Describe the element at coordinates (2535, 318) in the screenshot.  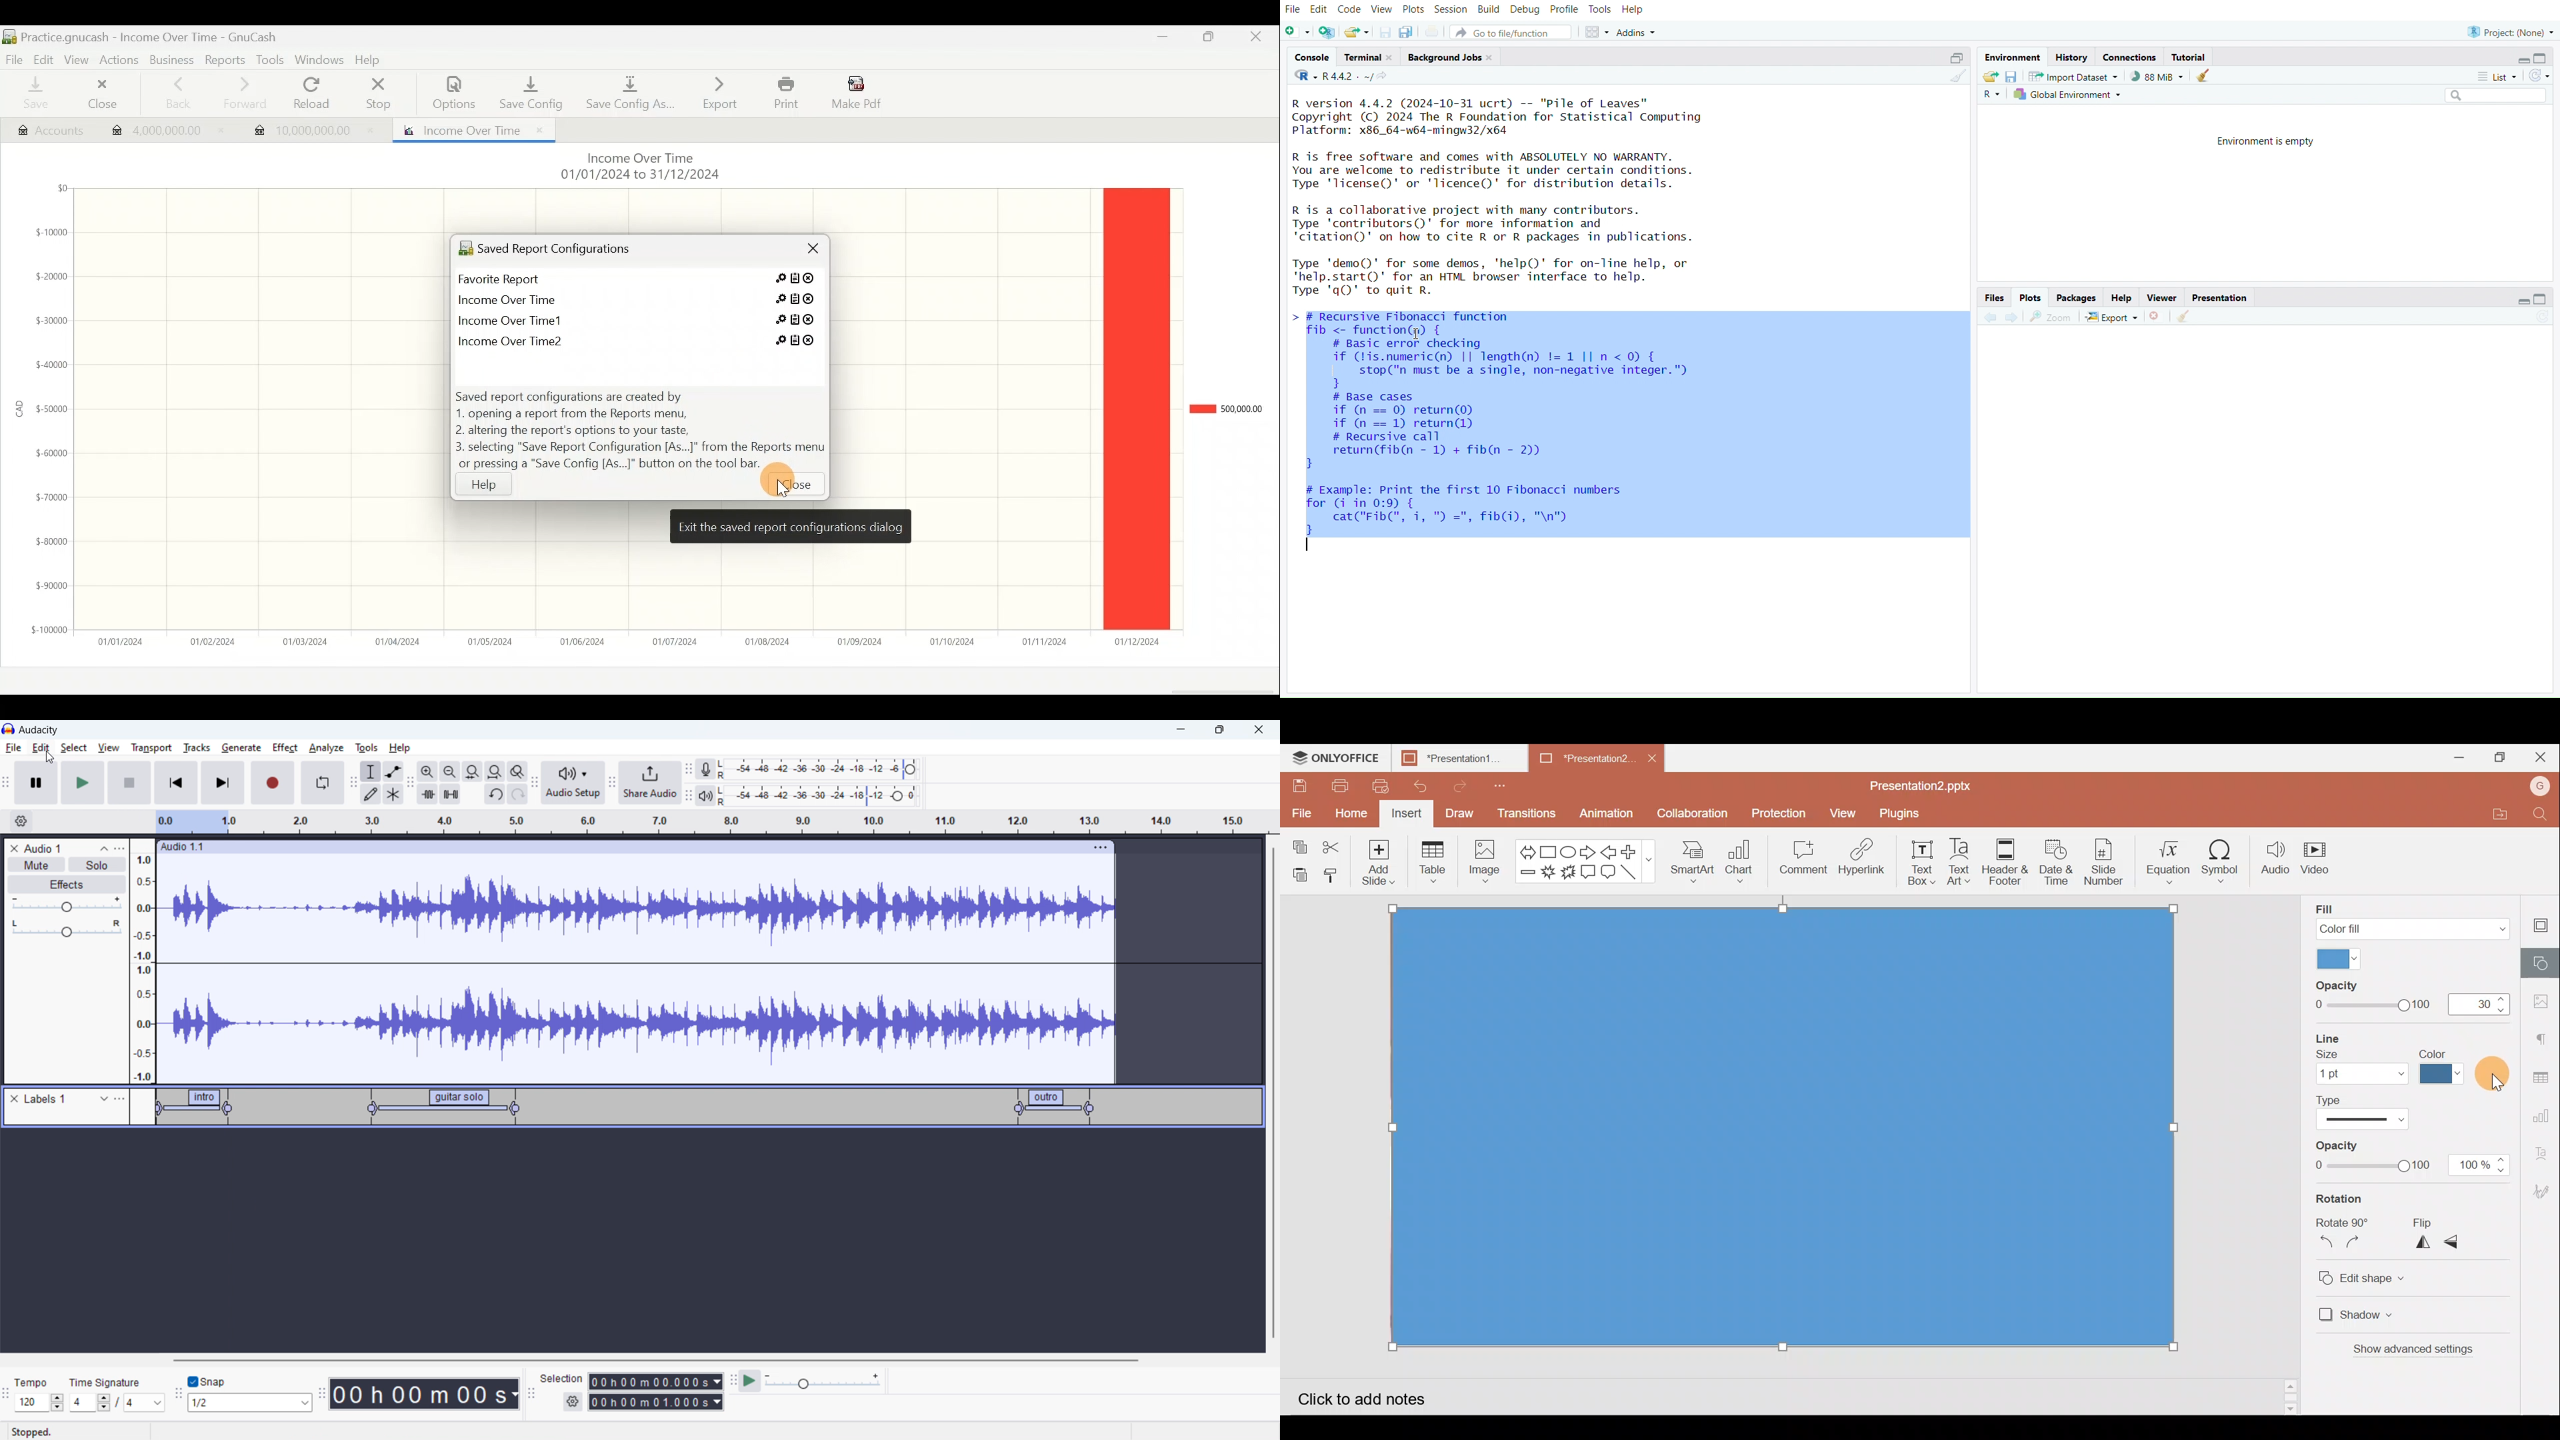
I see `refresh all plot` at that location.